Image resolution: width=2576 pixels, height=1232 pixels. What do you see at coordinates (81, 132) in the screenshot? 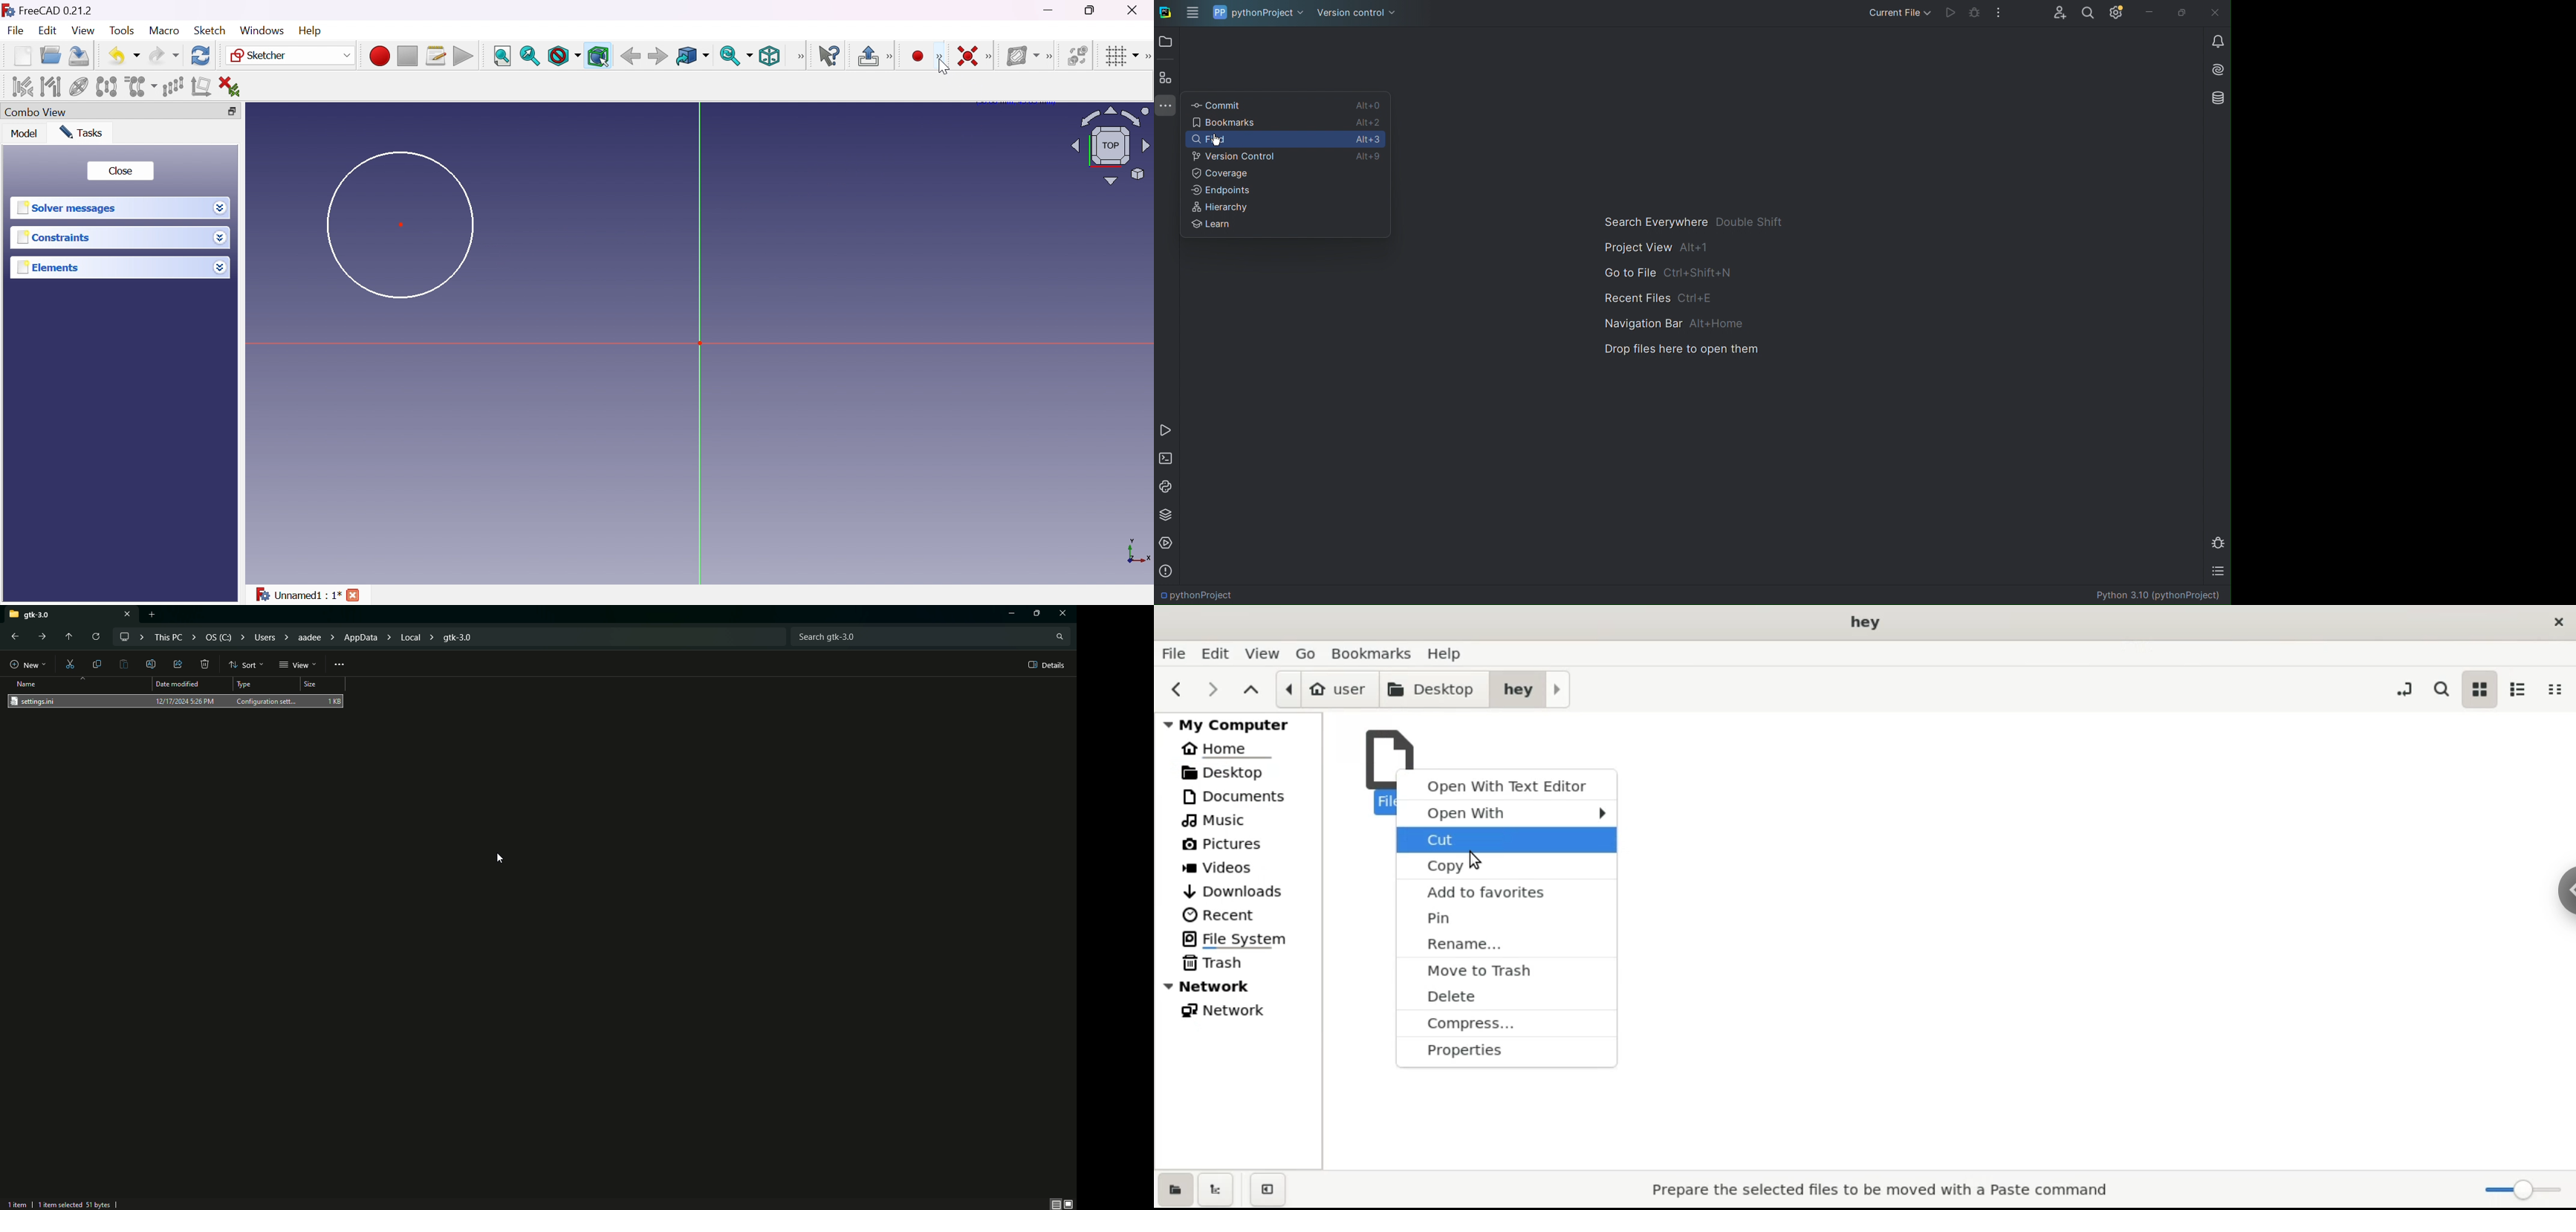
I see `Tasks` at bounding box center [81, 132].